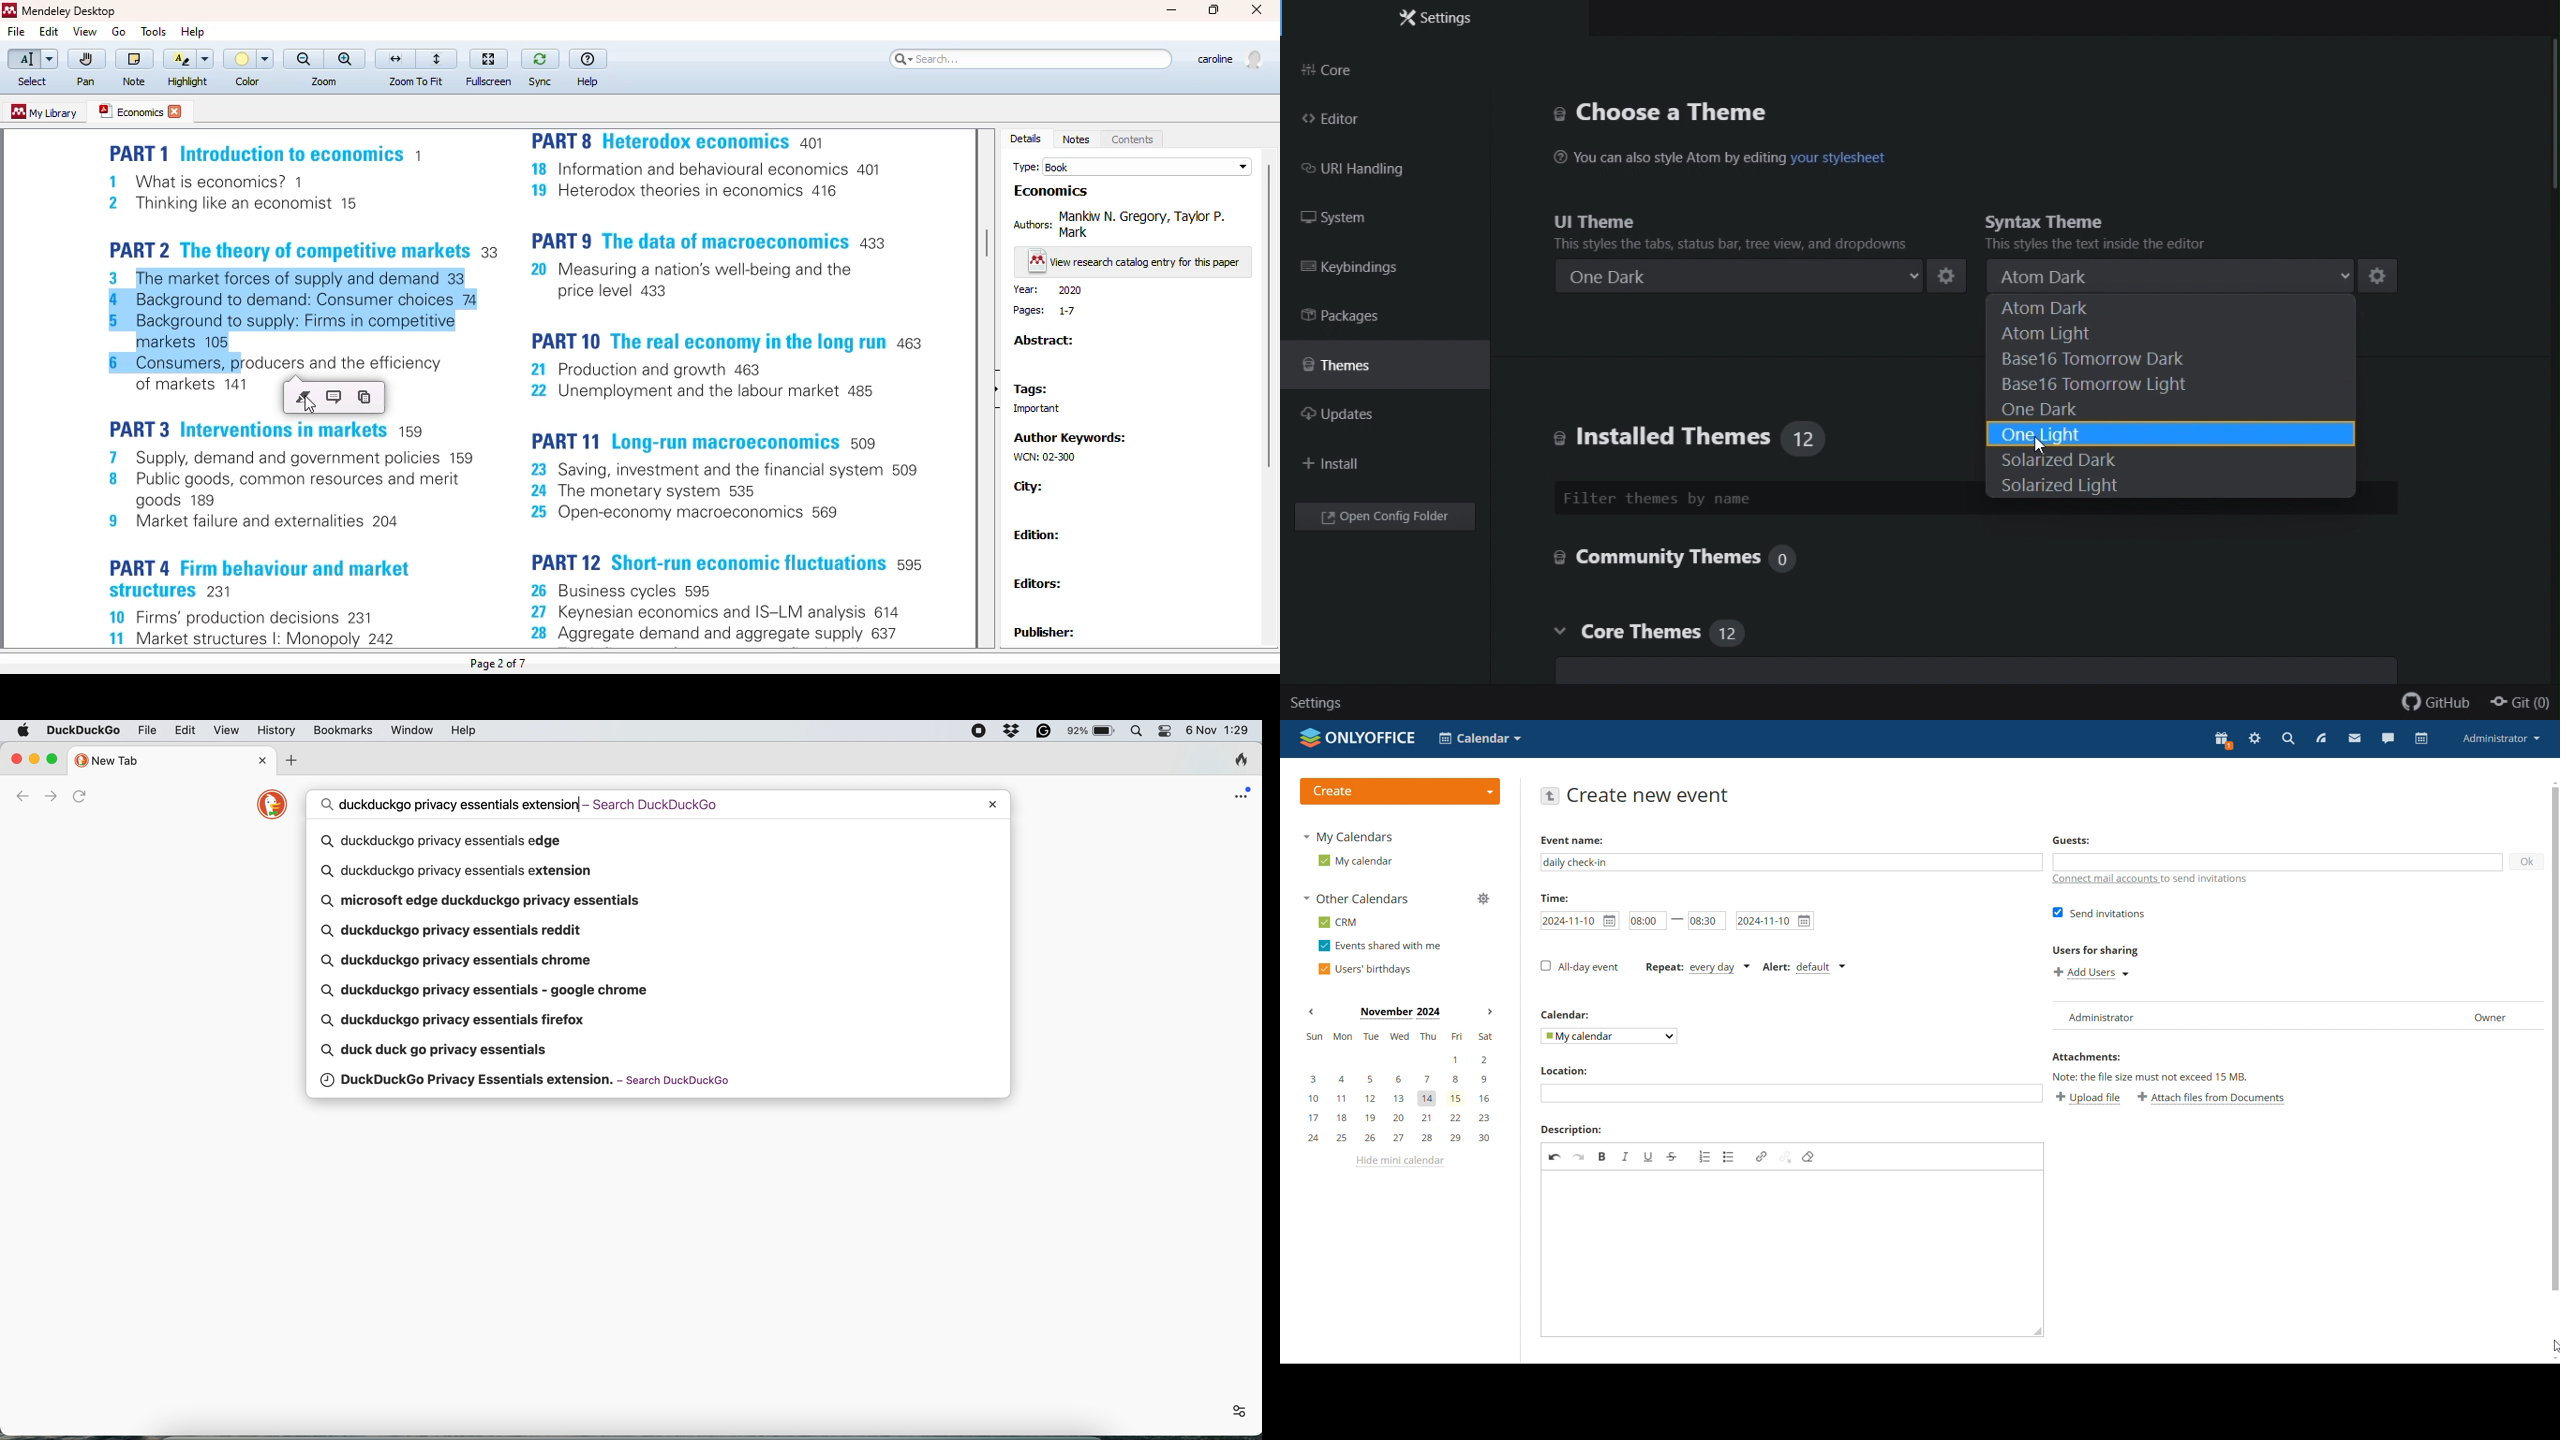  I want to click on events shared with me, so click(1380, 946).